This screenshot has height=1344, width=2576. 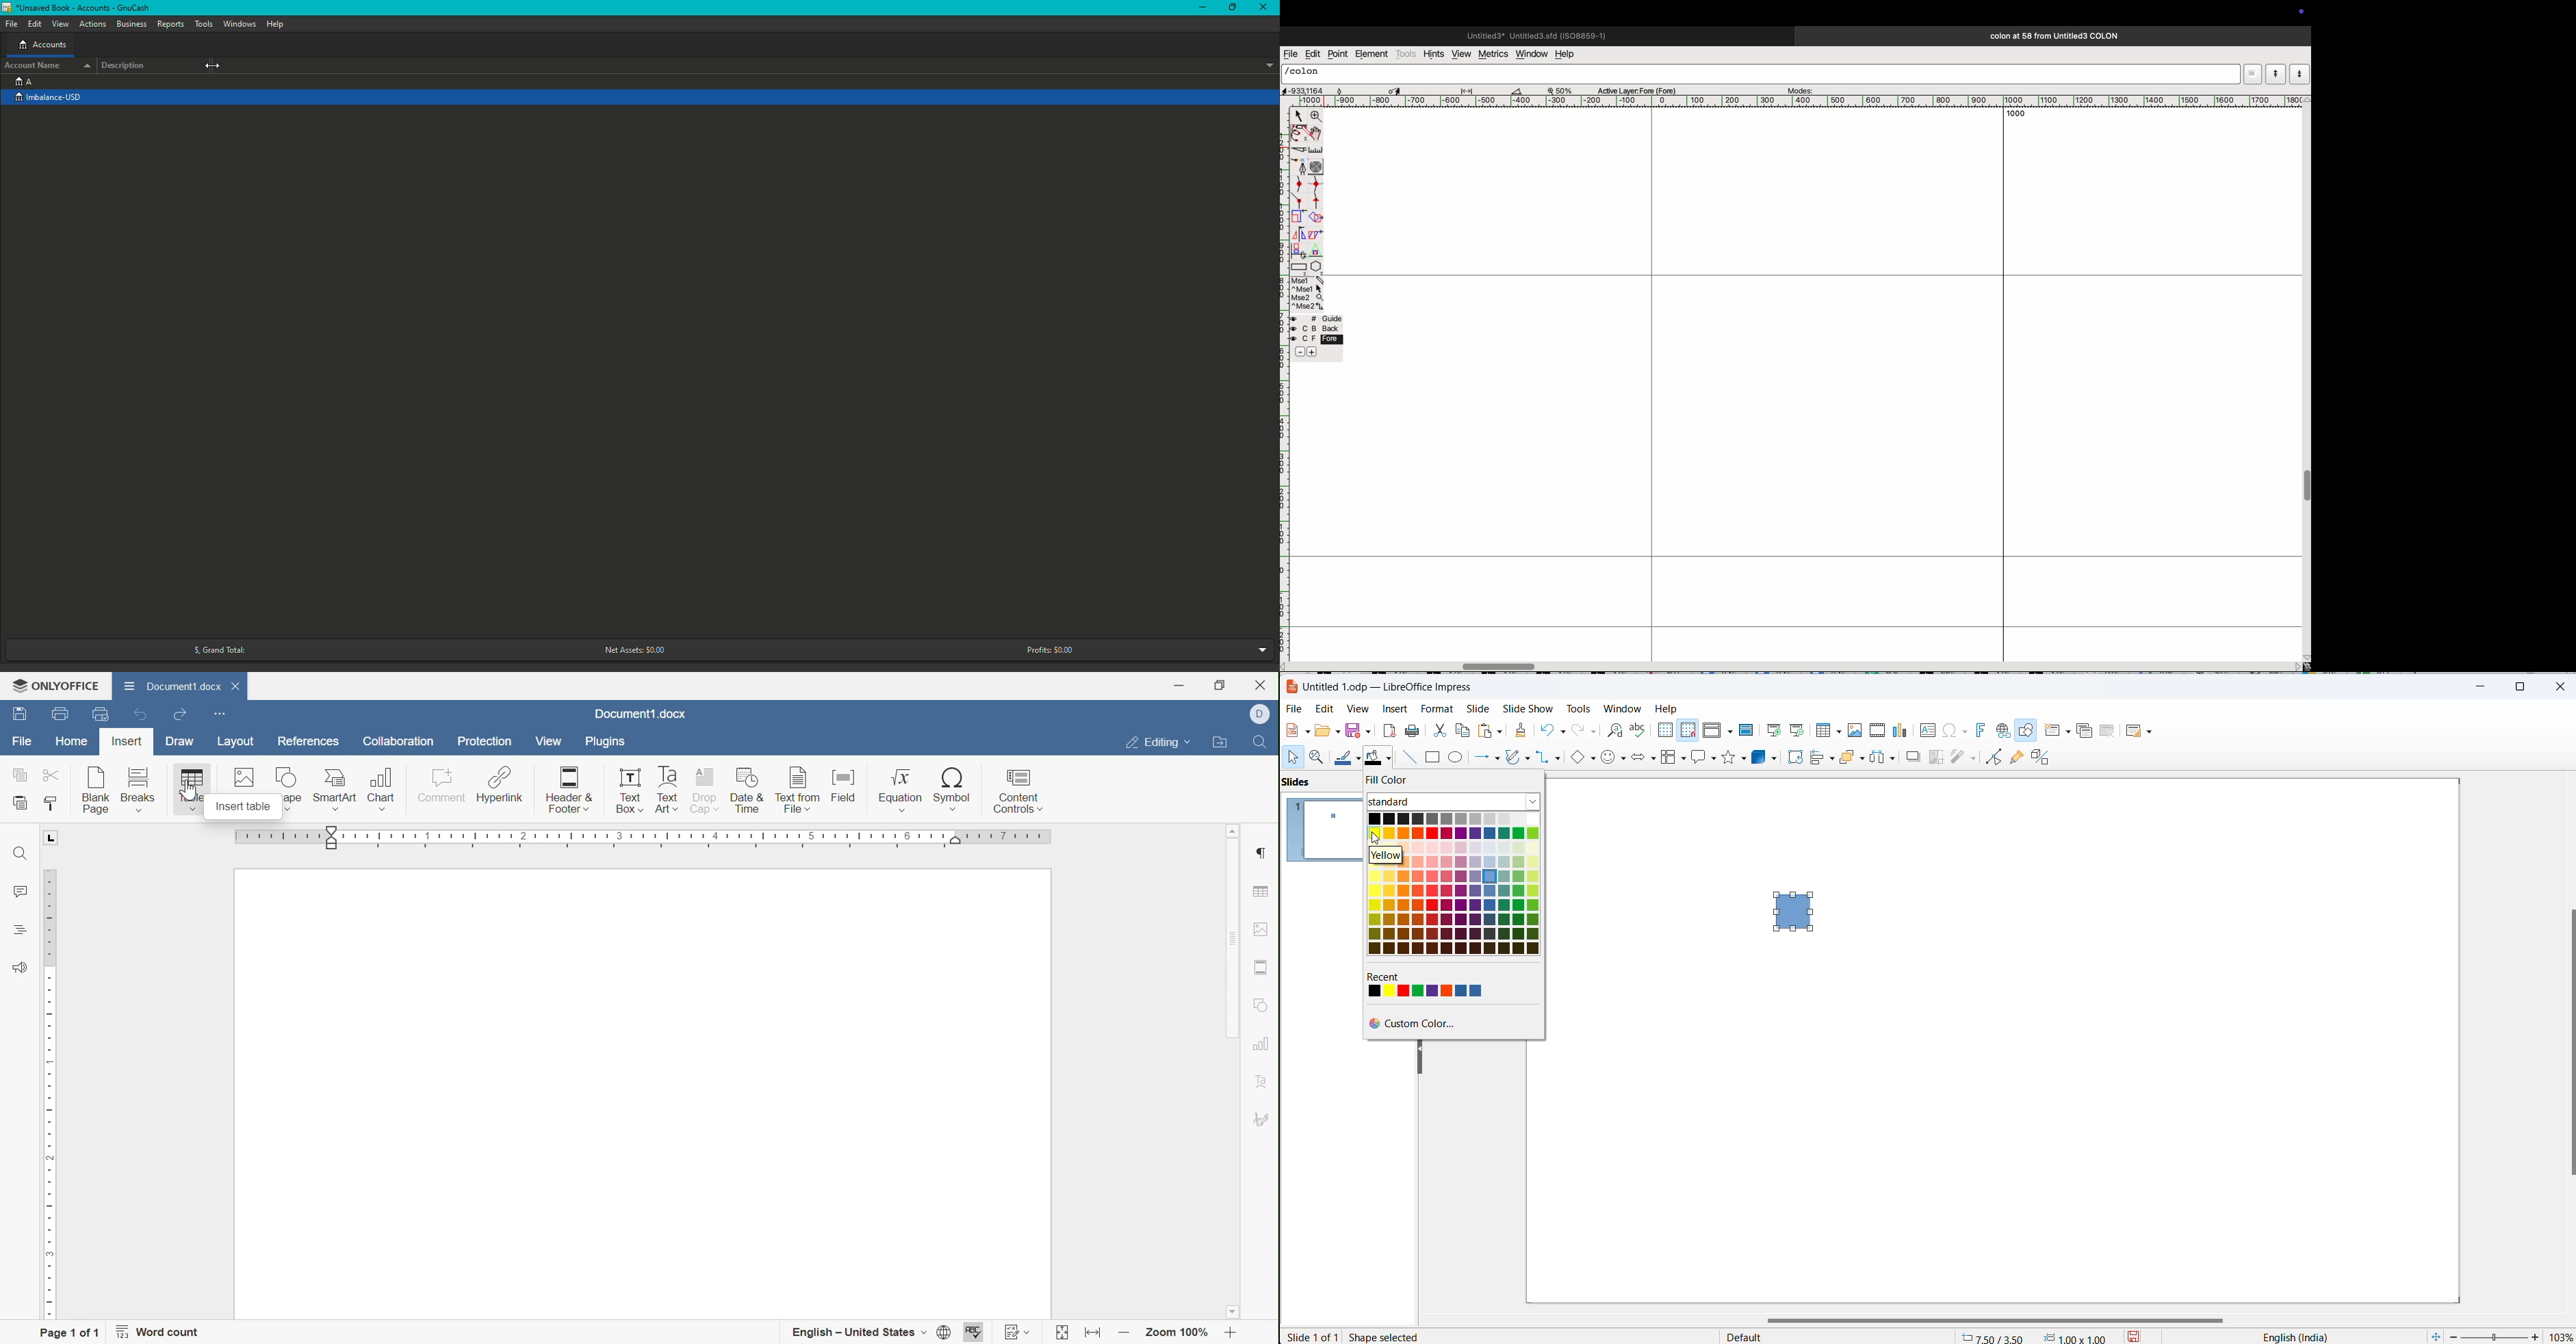 What do you see at coordinates (572, 791) in the screenshot?
I see `Header & Footer` at bounding box center [572, 791].